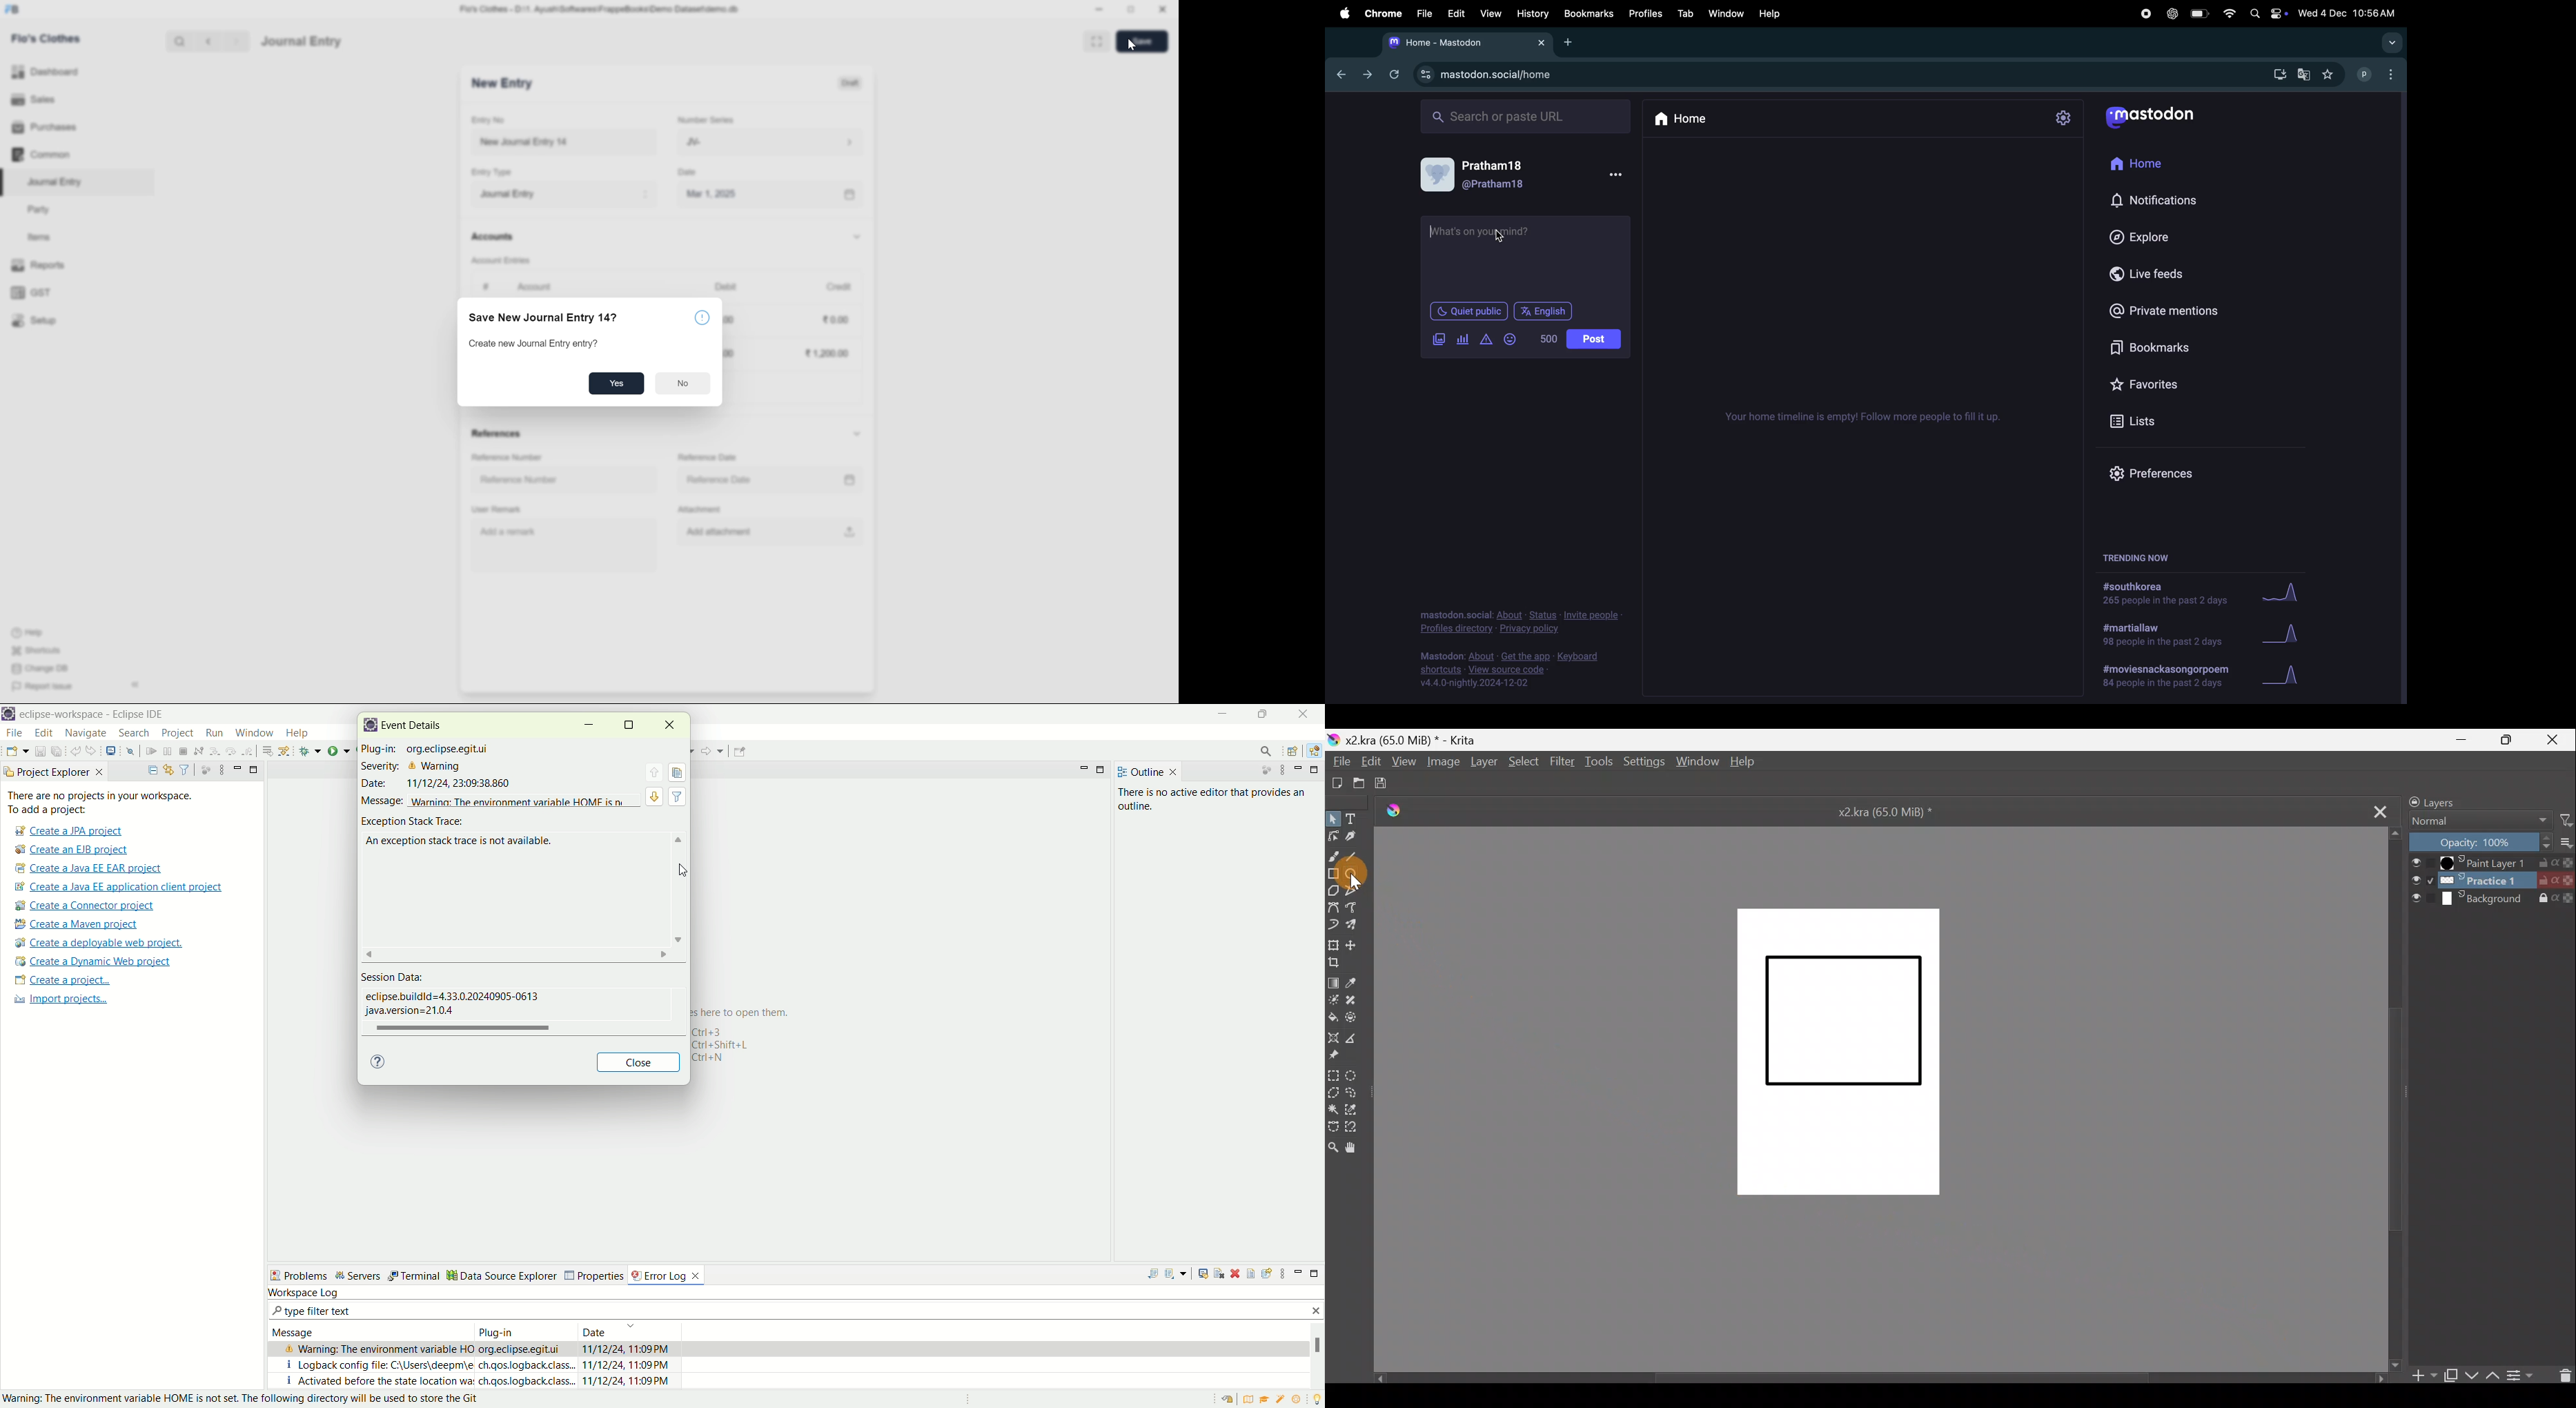 This screenshot has width=2576, height=1428. I want to click on x2.kra (65.0 MiB) *, so click(1888, 814).